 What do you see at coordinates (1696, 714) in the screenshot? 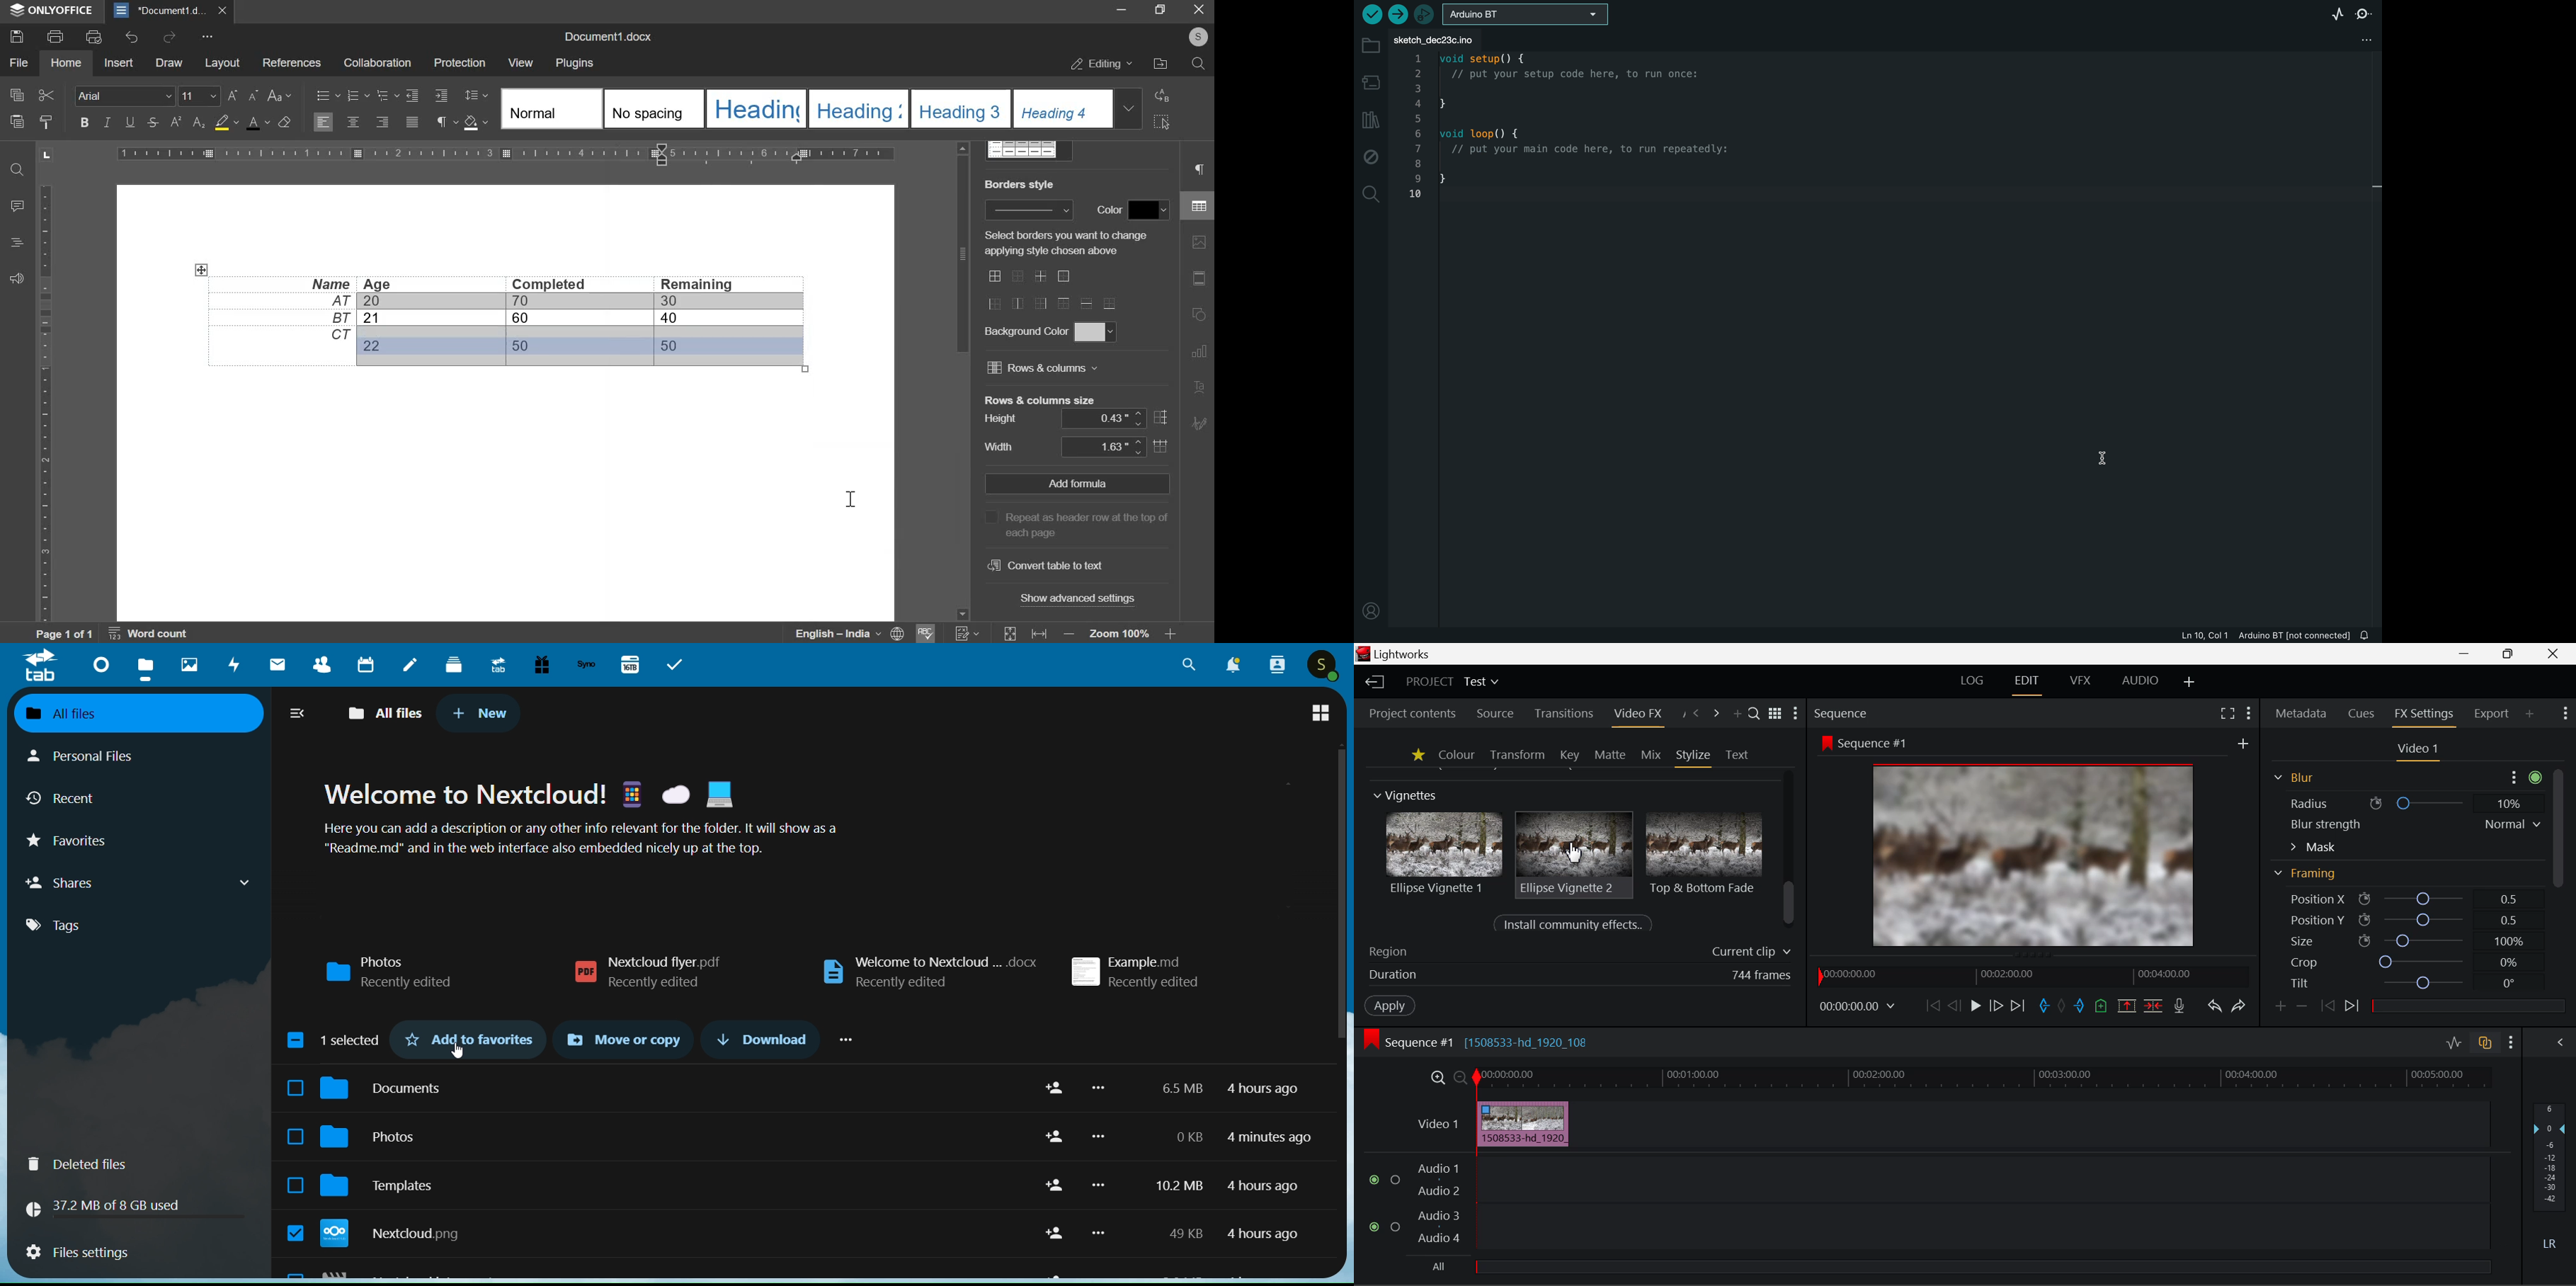
I see `Previous Panel` at bounding box center [1696, 714].